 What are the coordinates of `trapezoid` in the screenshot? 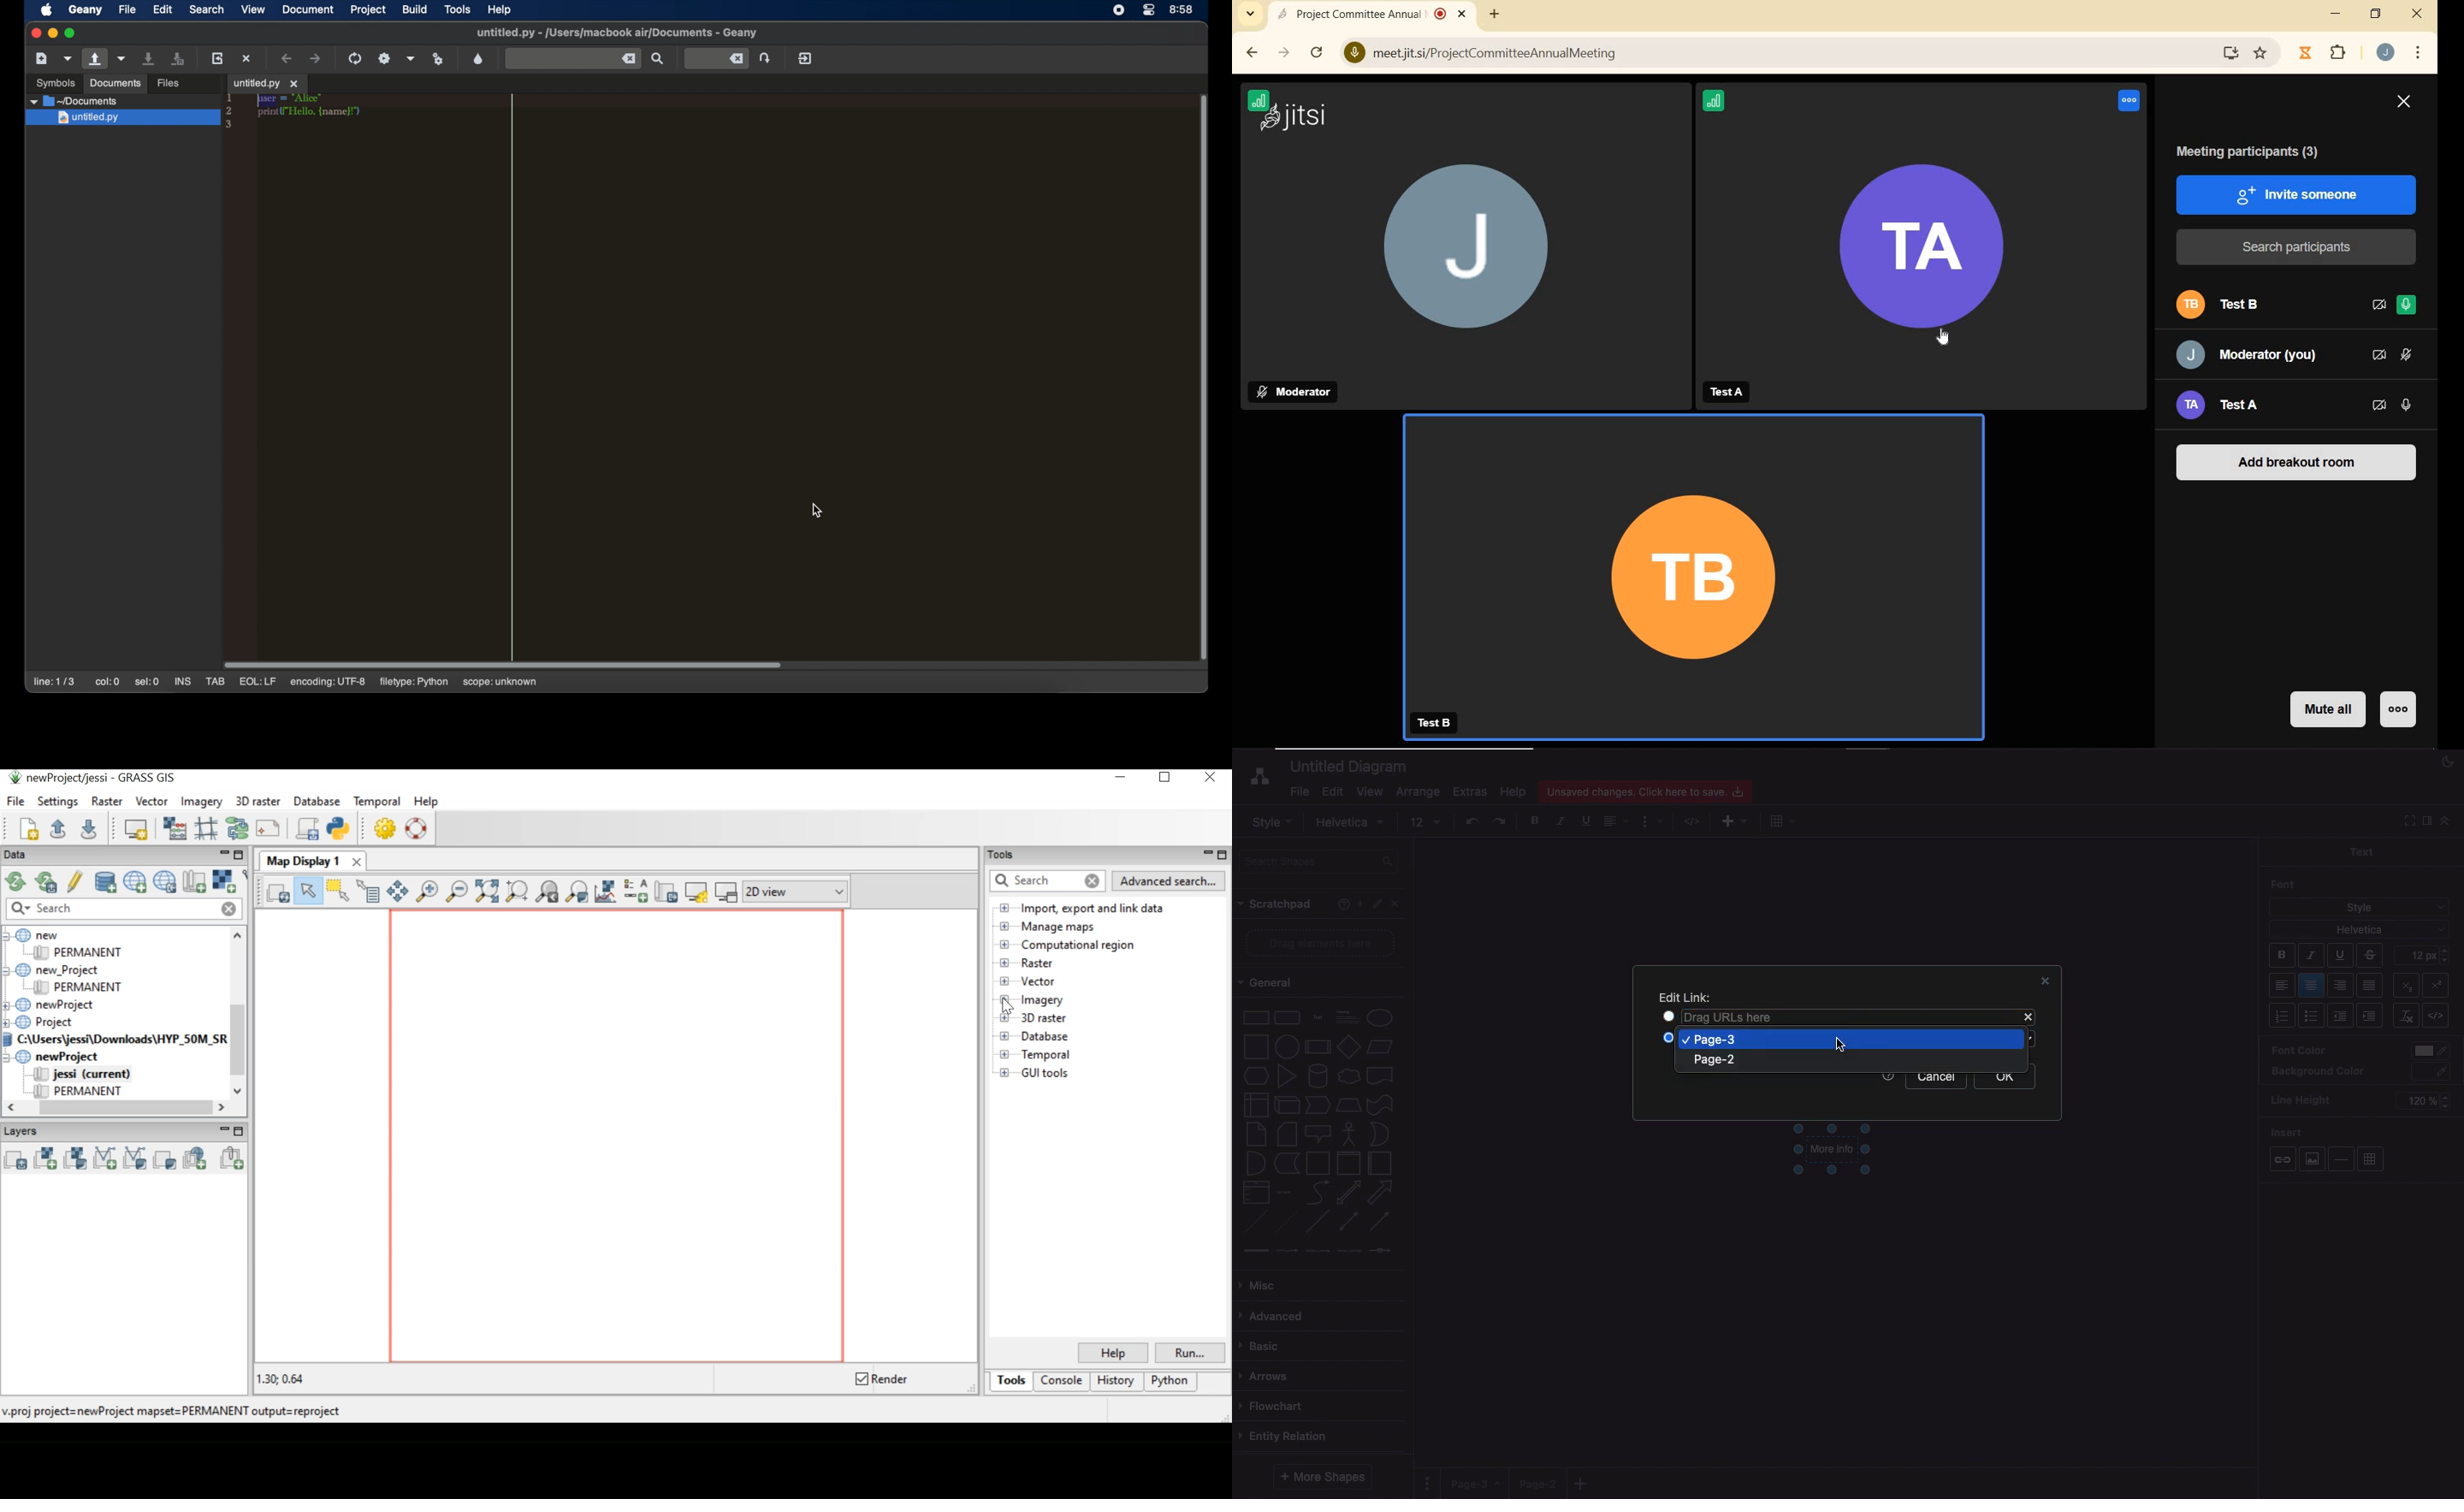 It's located at (1348, 1105).